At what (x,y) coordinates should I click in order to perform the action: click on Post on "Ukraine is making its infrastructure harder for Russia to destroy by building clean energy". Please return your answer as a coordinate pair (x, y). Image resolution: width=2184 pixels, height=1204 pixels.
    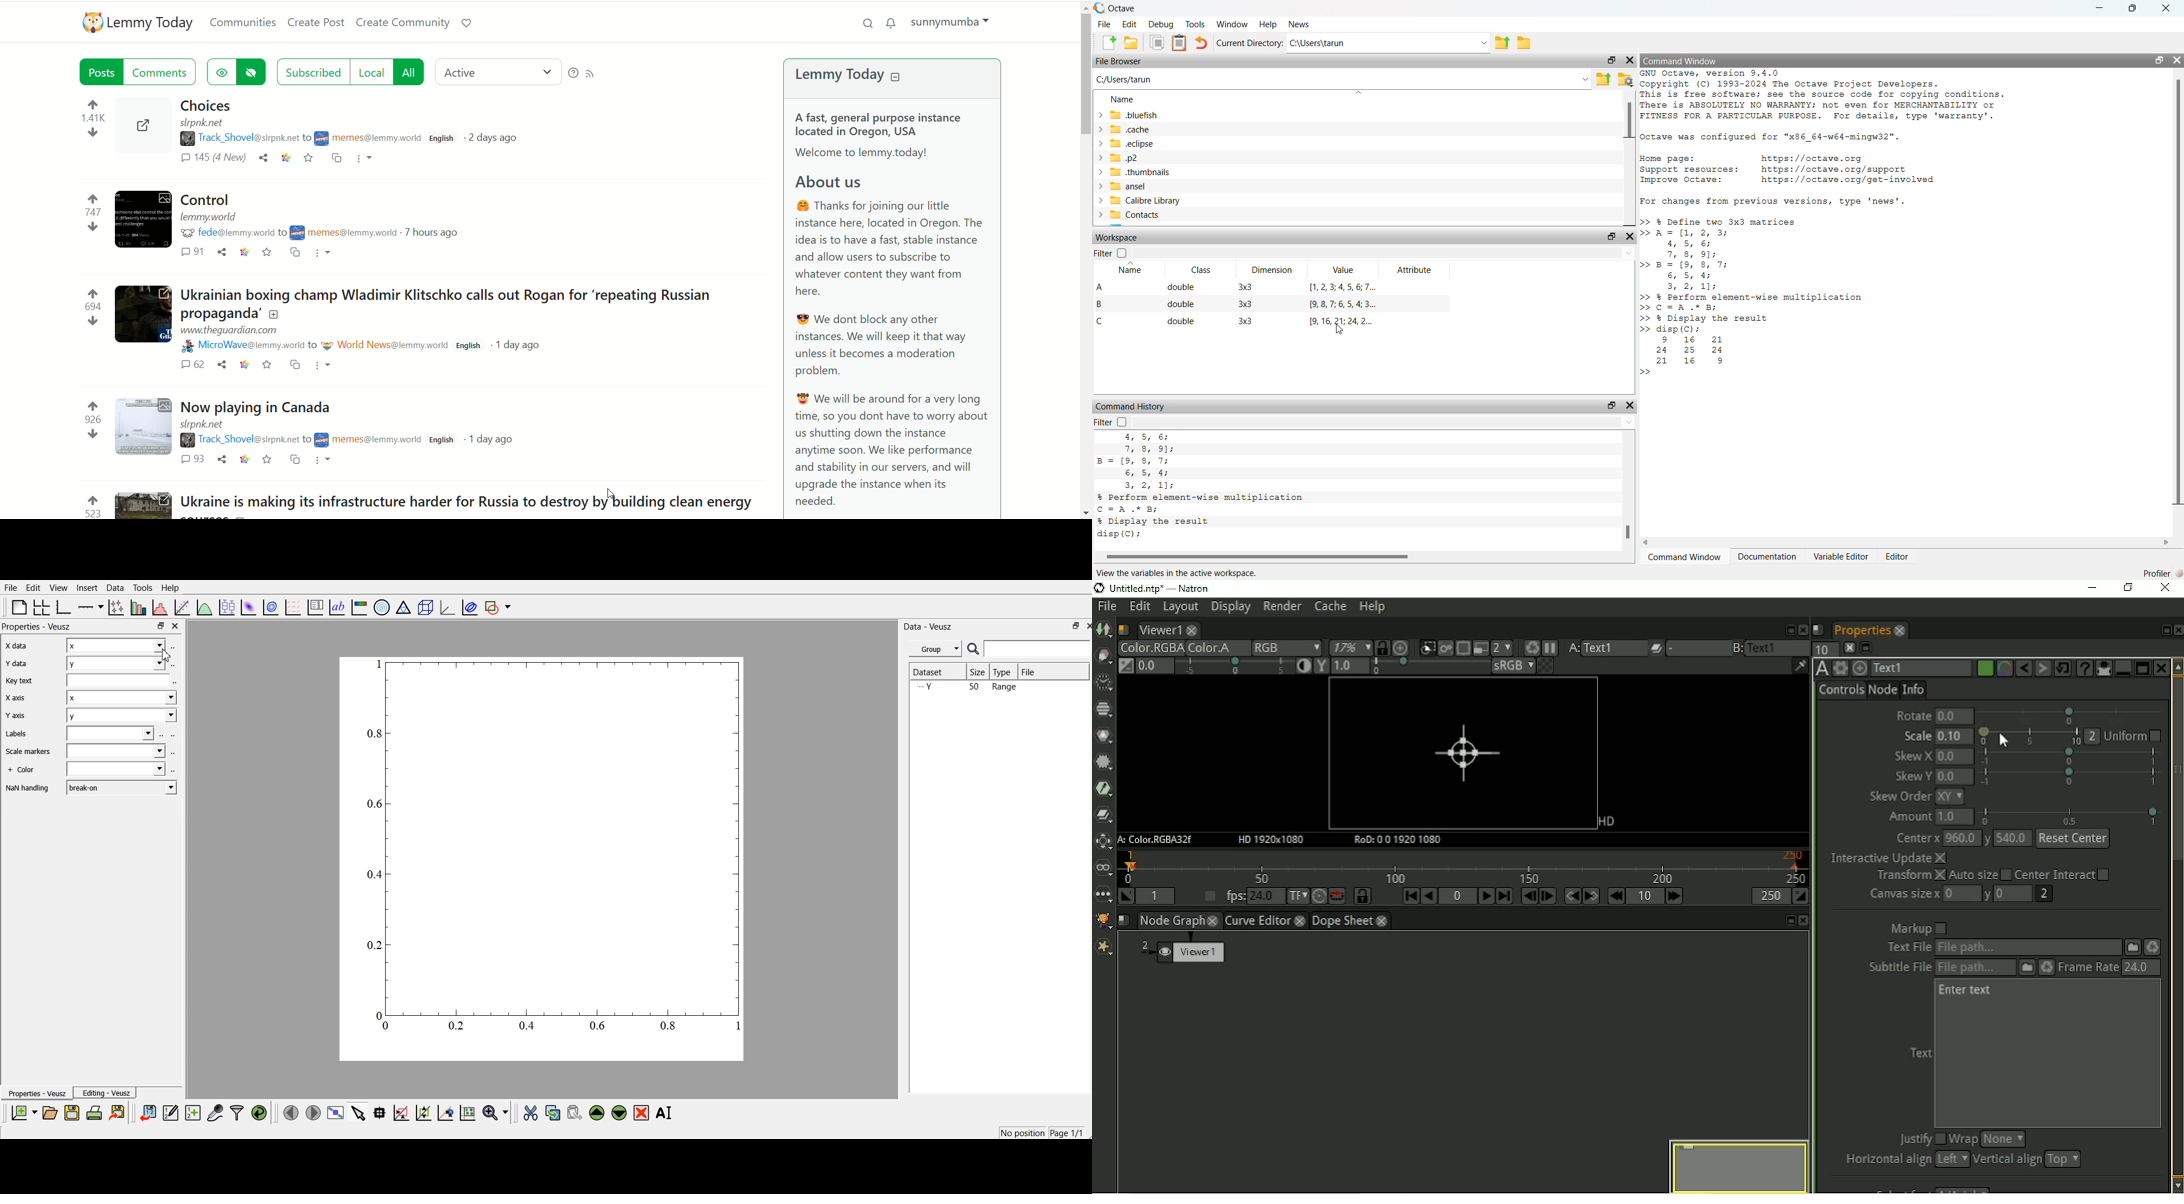
    Looking at the image, I should click on (467, 501).